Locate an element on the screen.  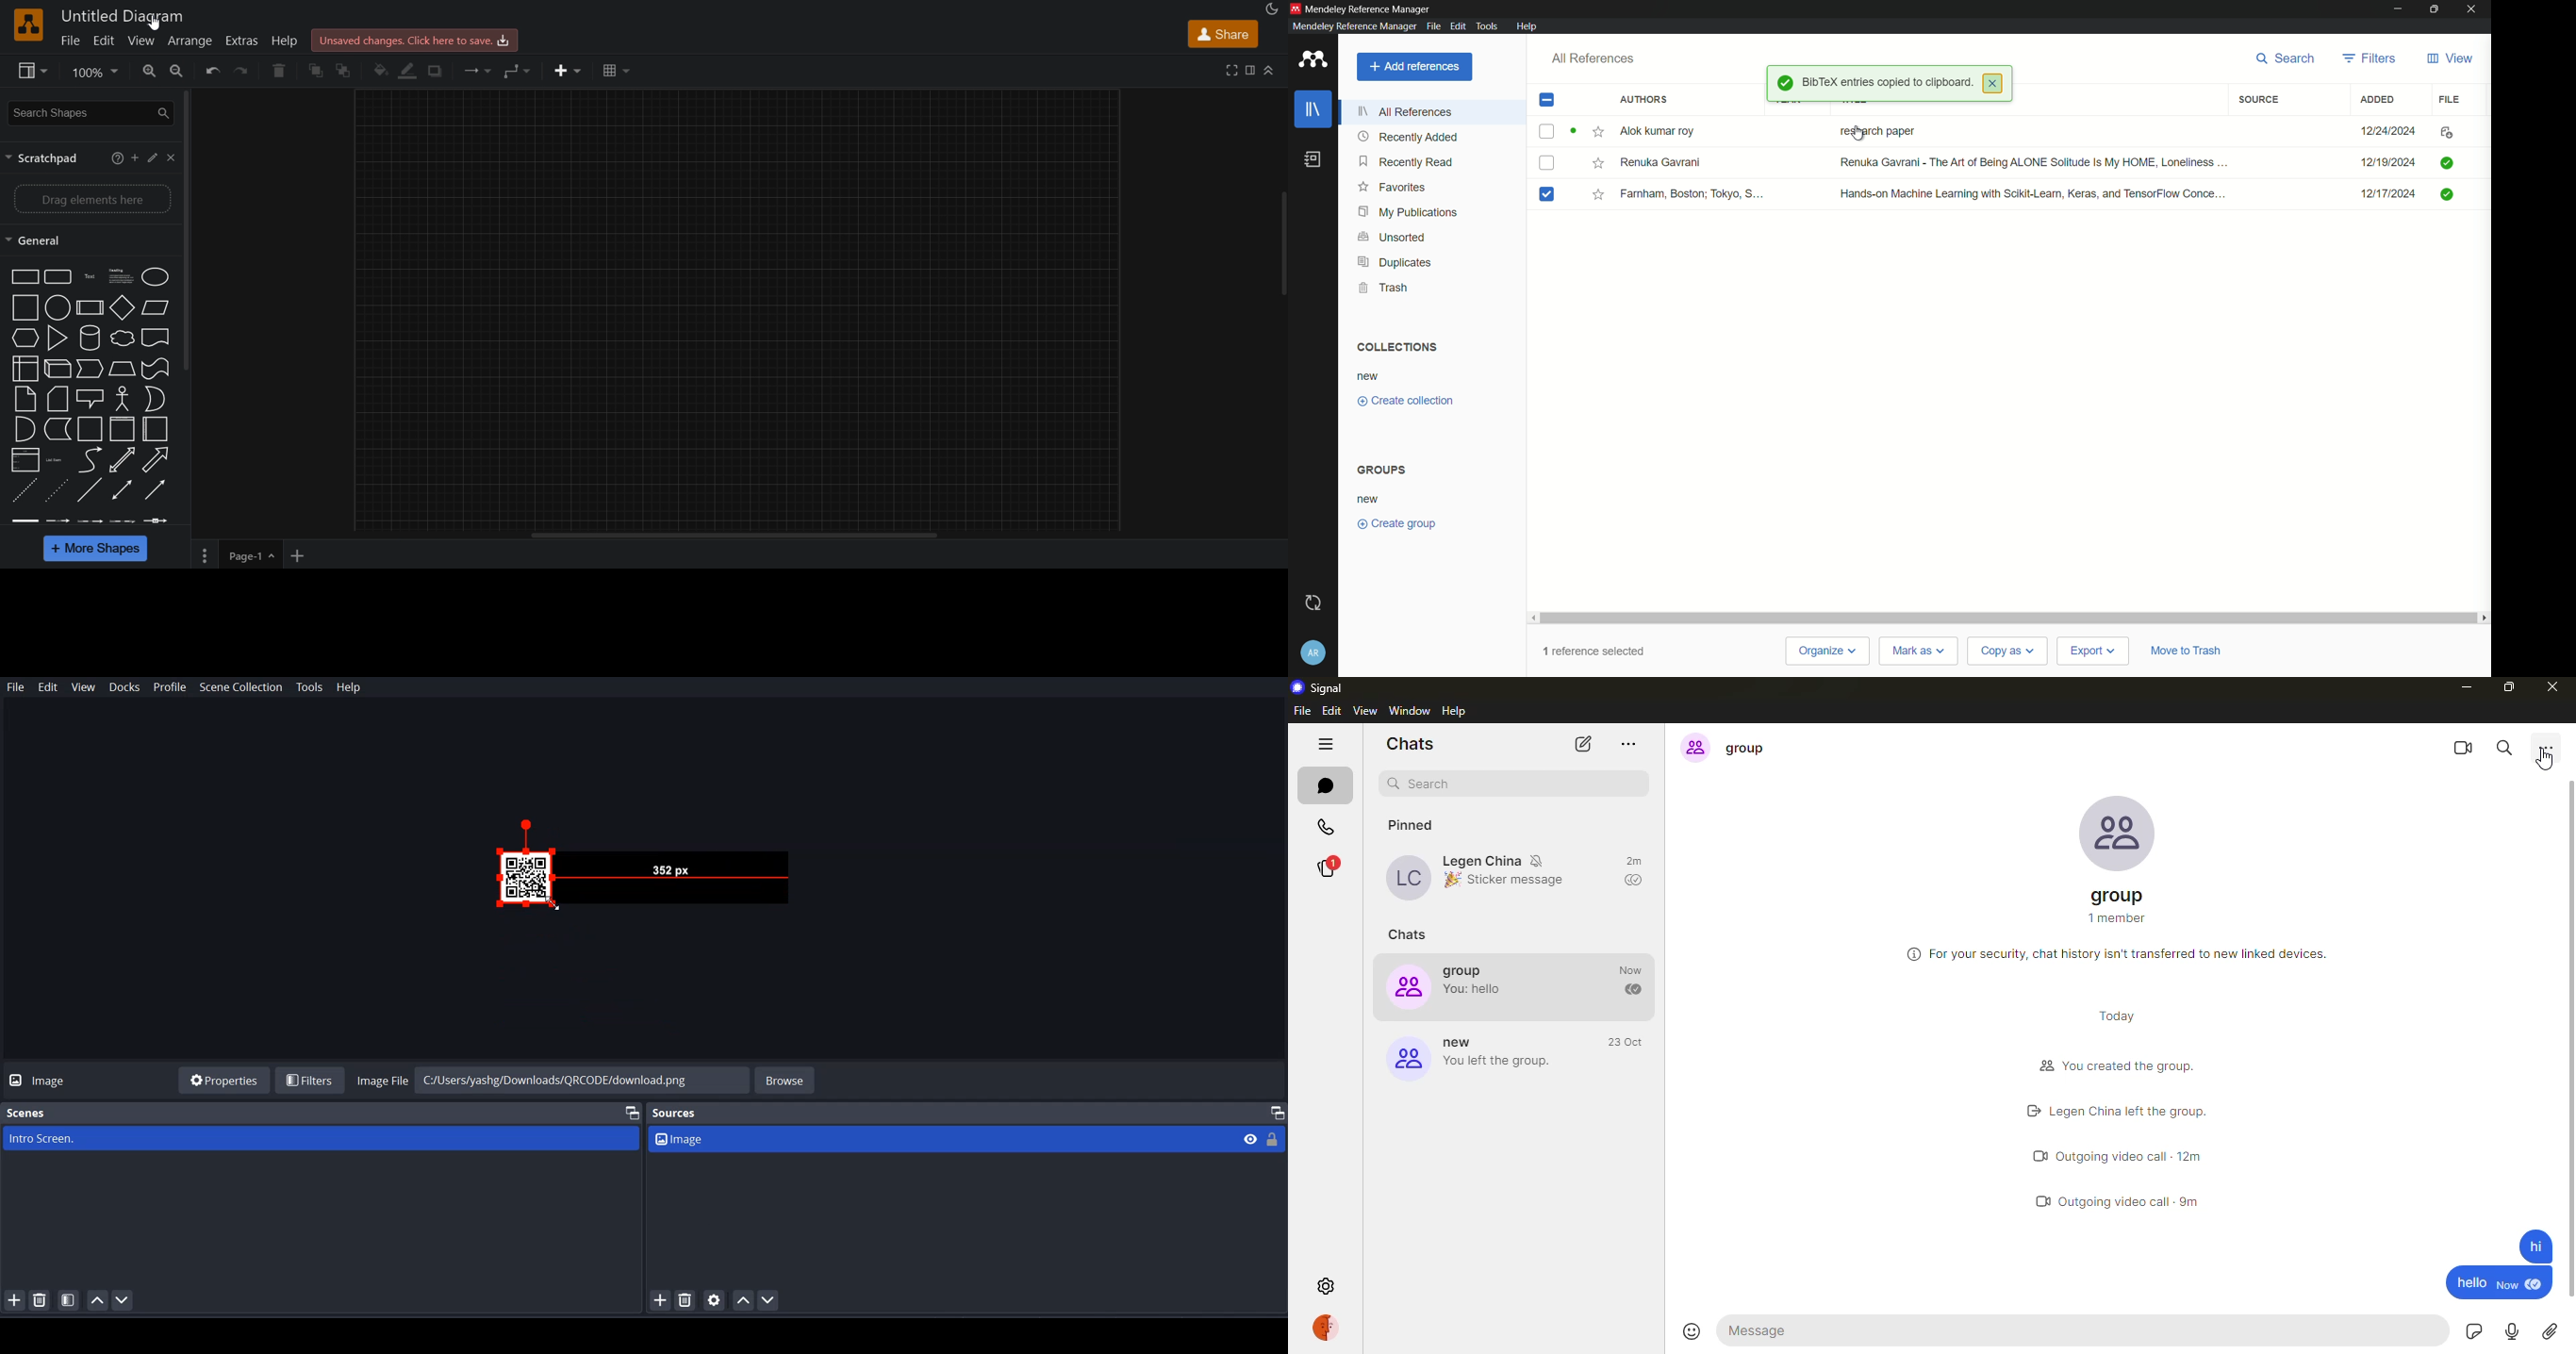
unsorted is located at coordinates (1392, 238).